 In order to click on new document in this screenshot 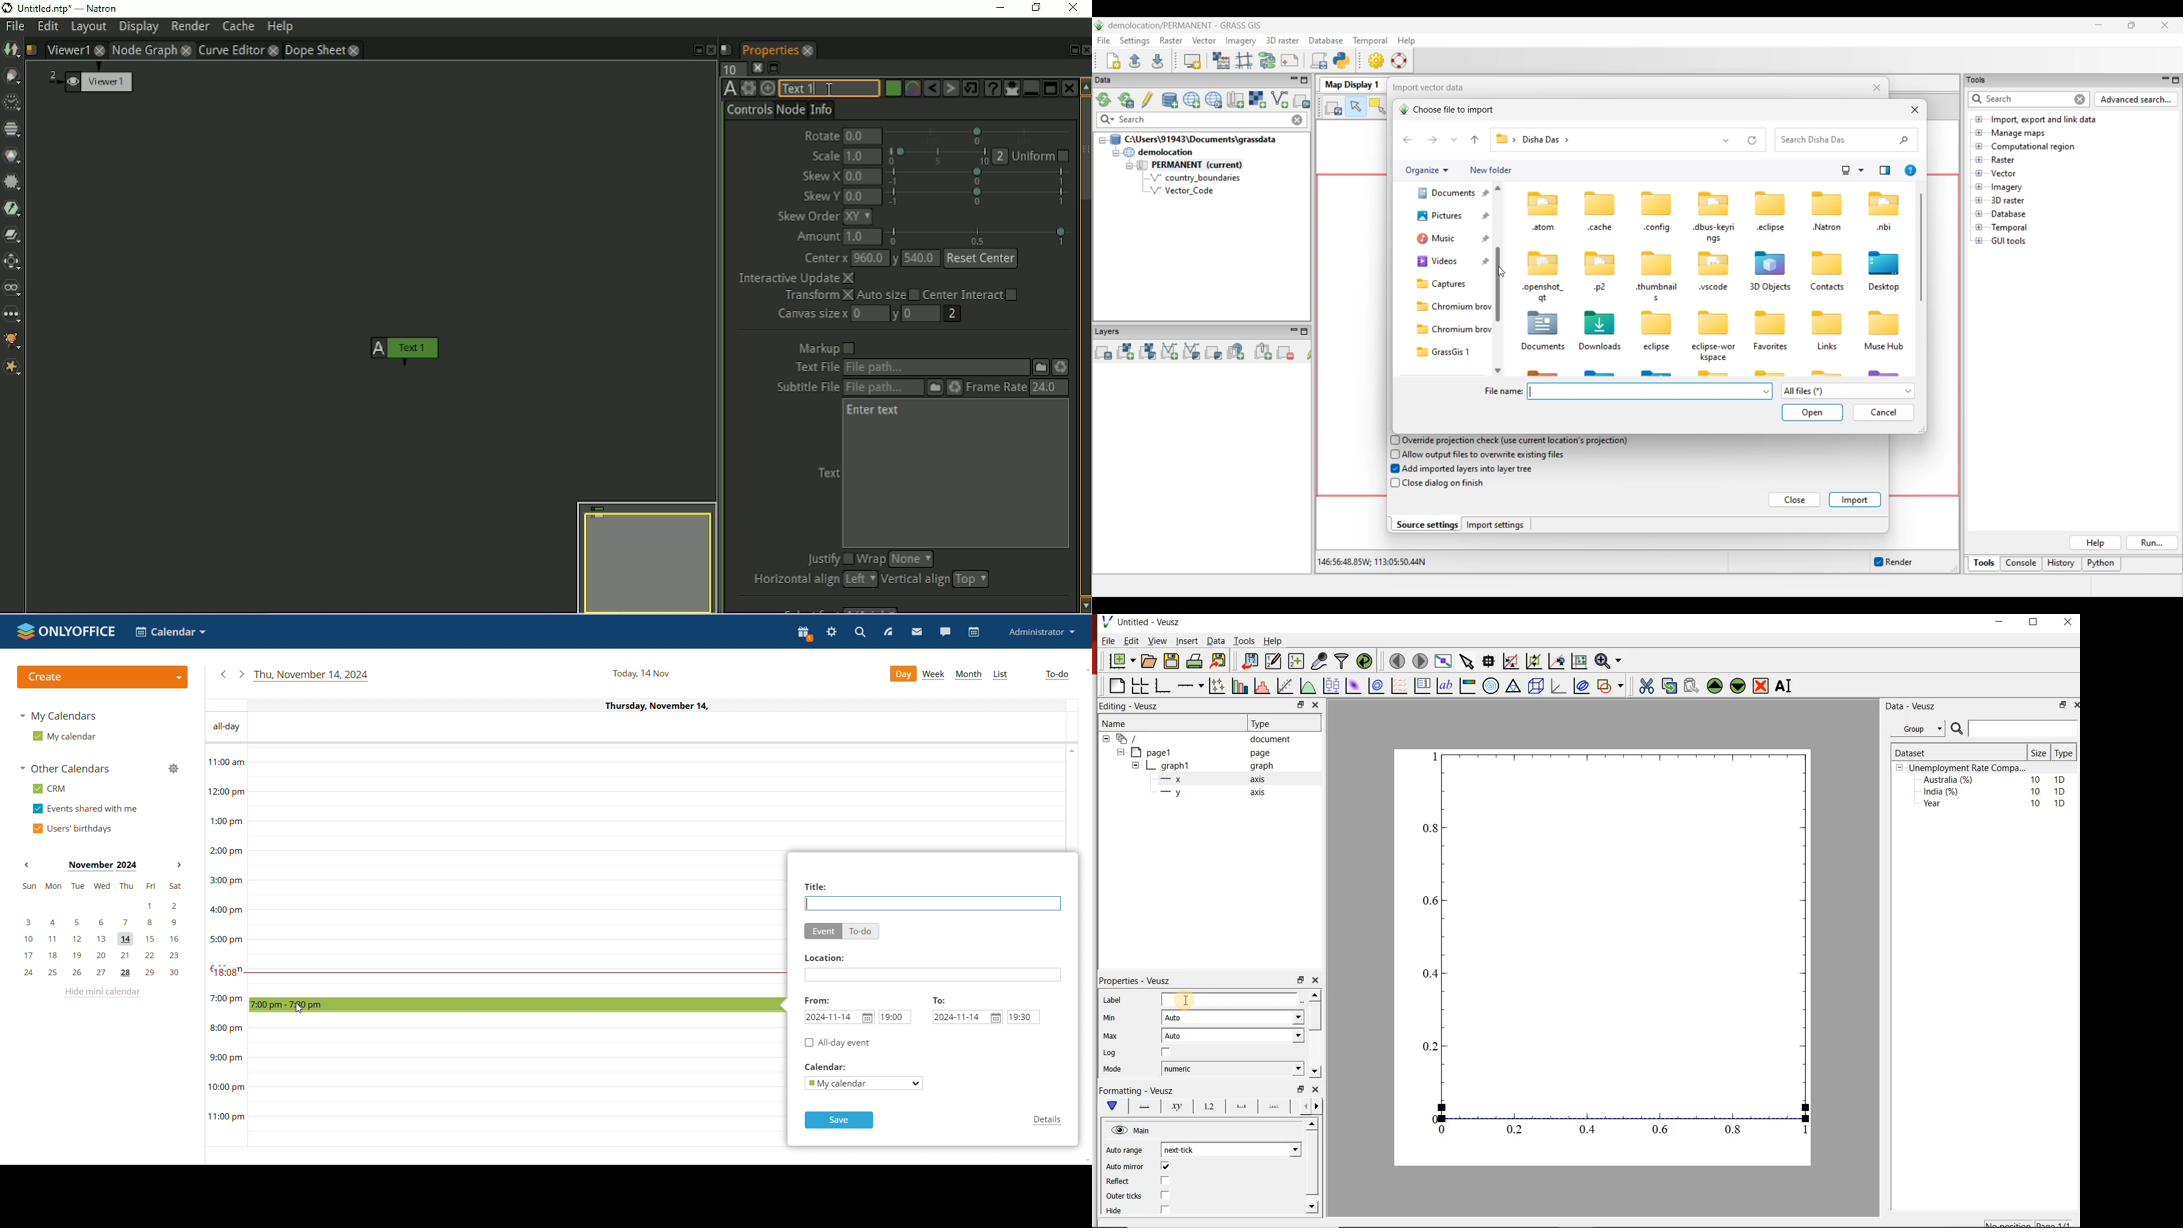, I will do `click(1123, 660)`.